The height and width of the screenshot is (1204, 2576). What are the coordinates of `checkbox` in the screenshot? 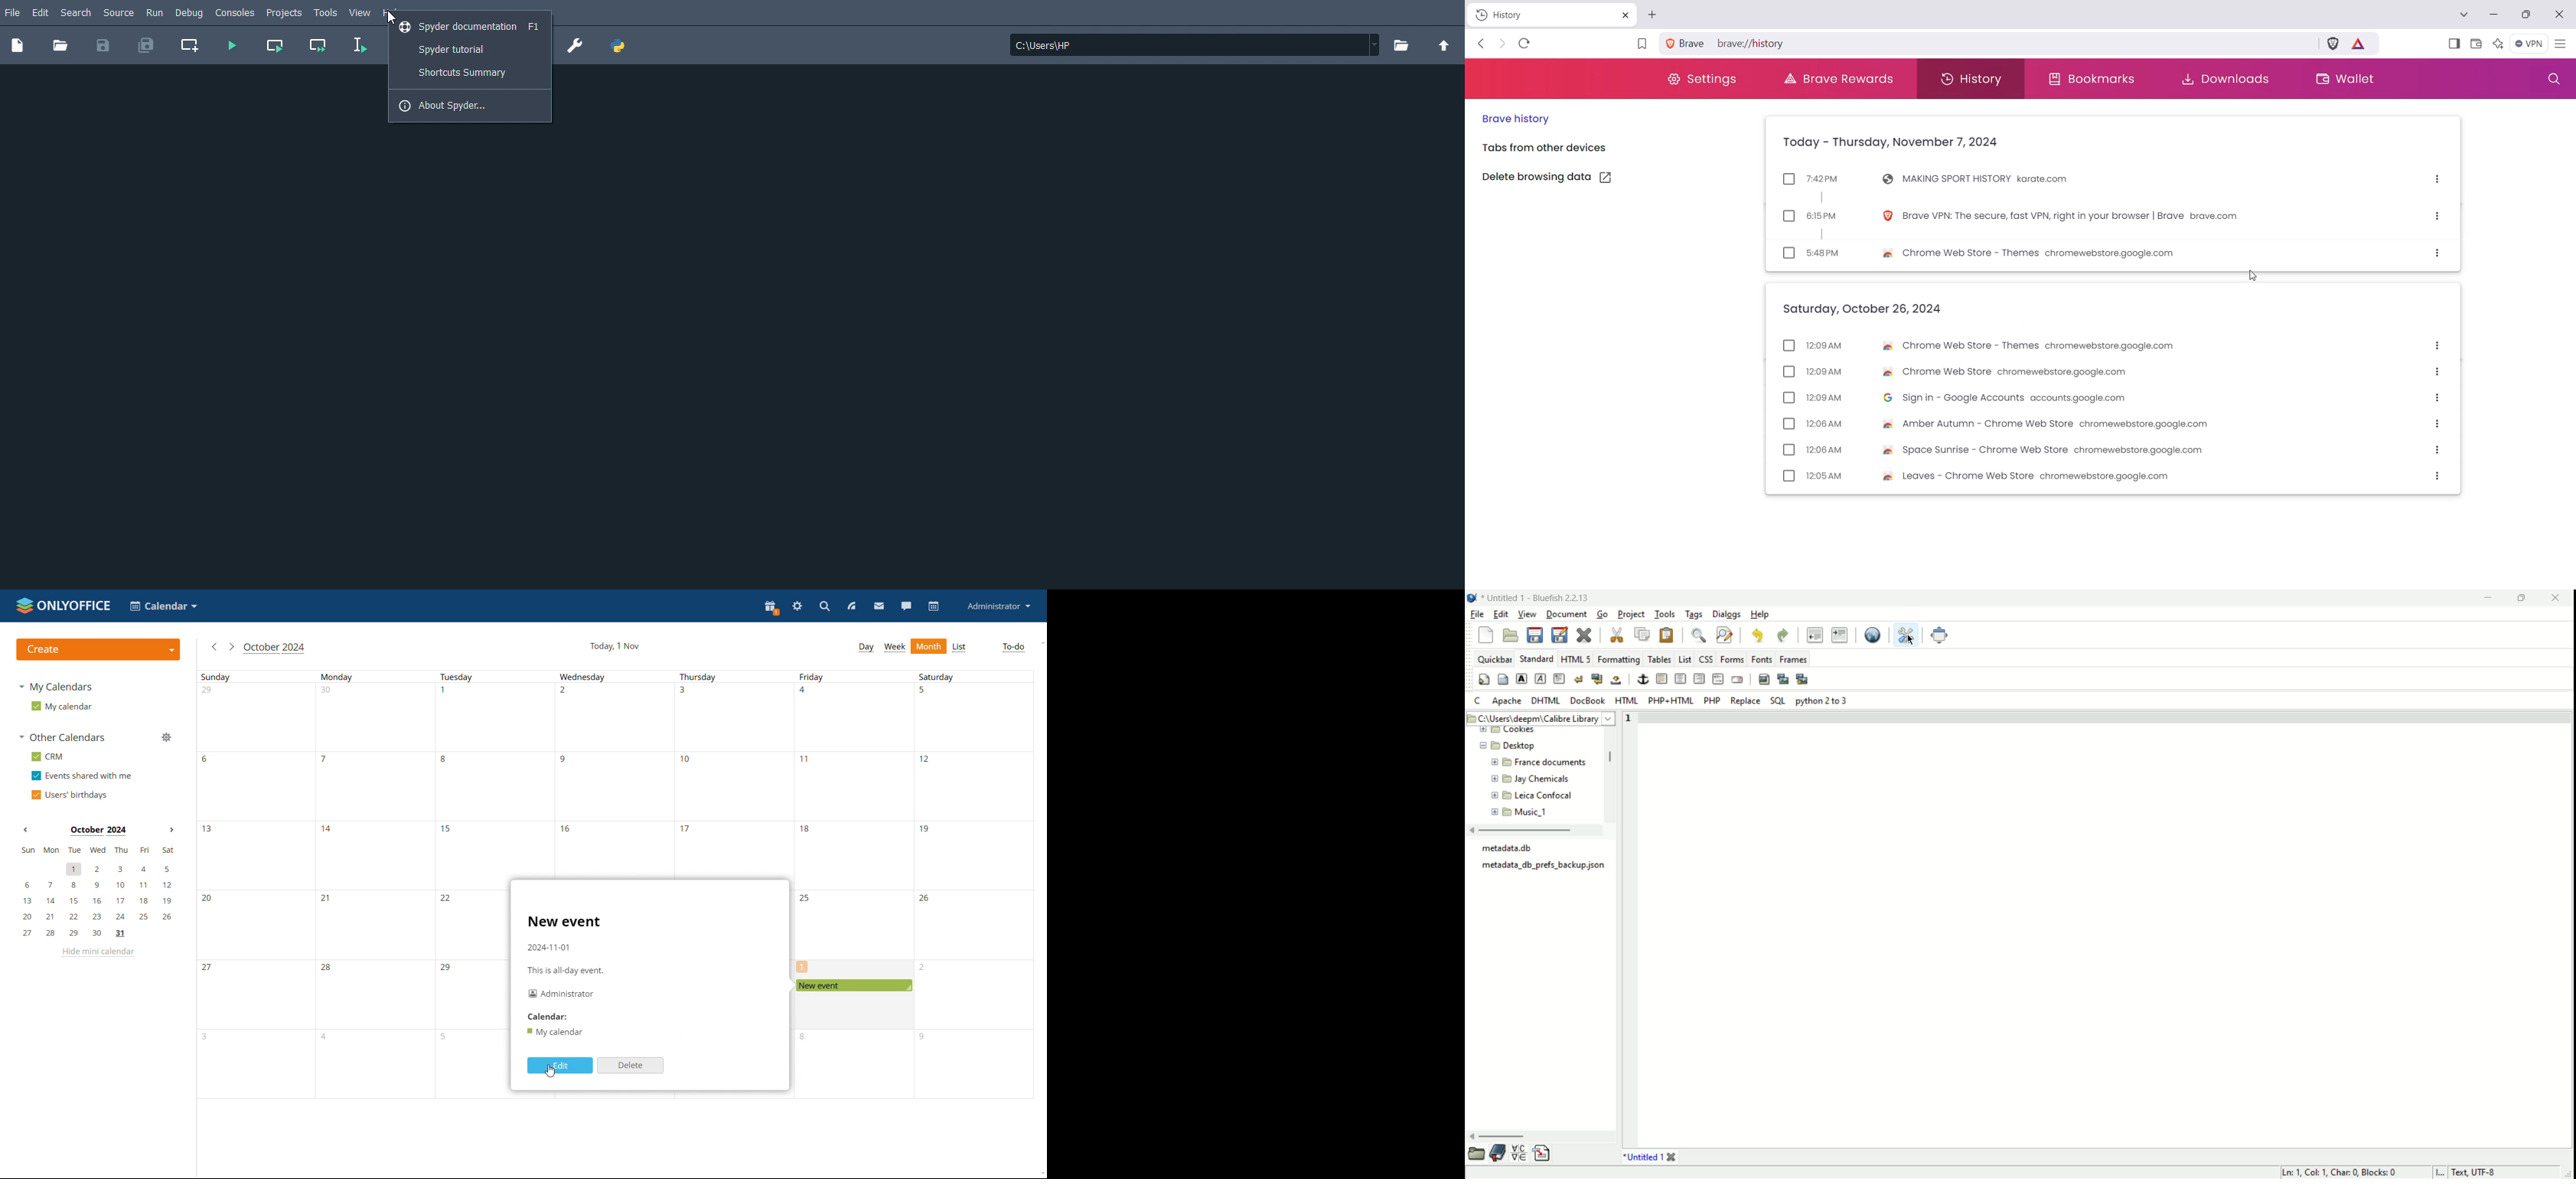 It's located at (1788, 398).